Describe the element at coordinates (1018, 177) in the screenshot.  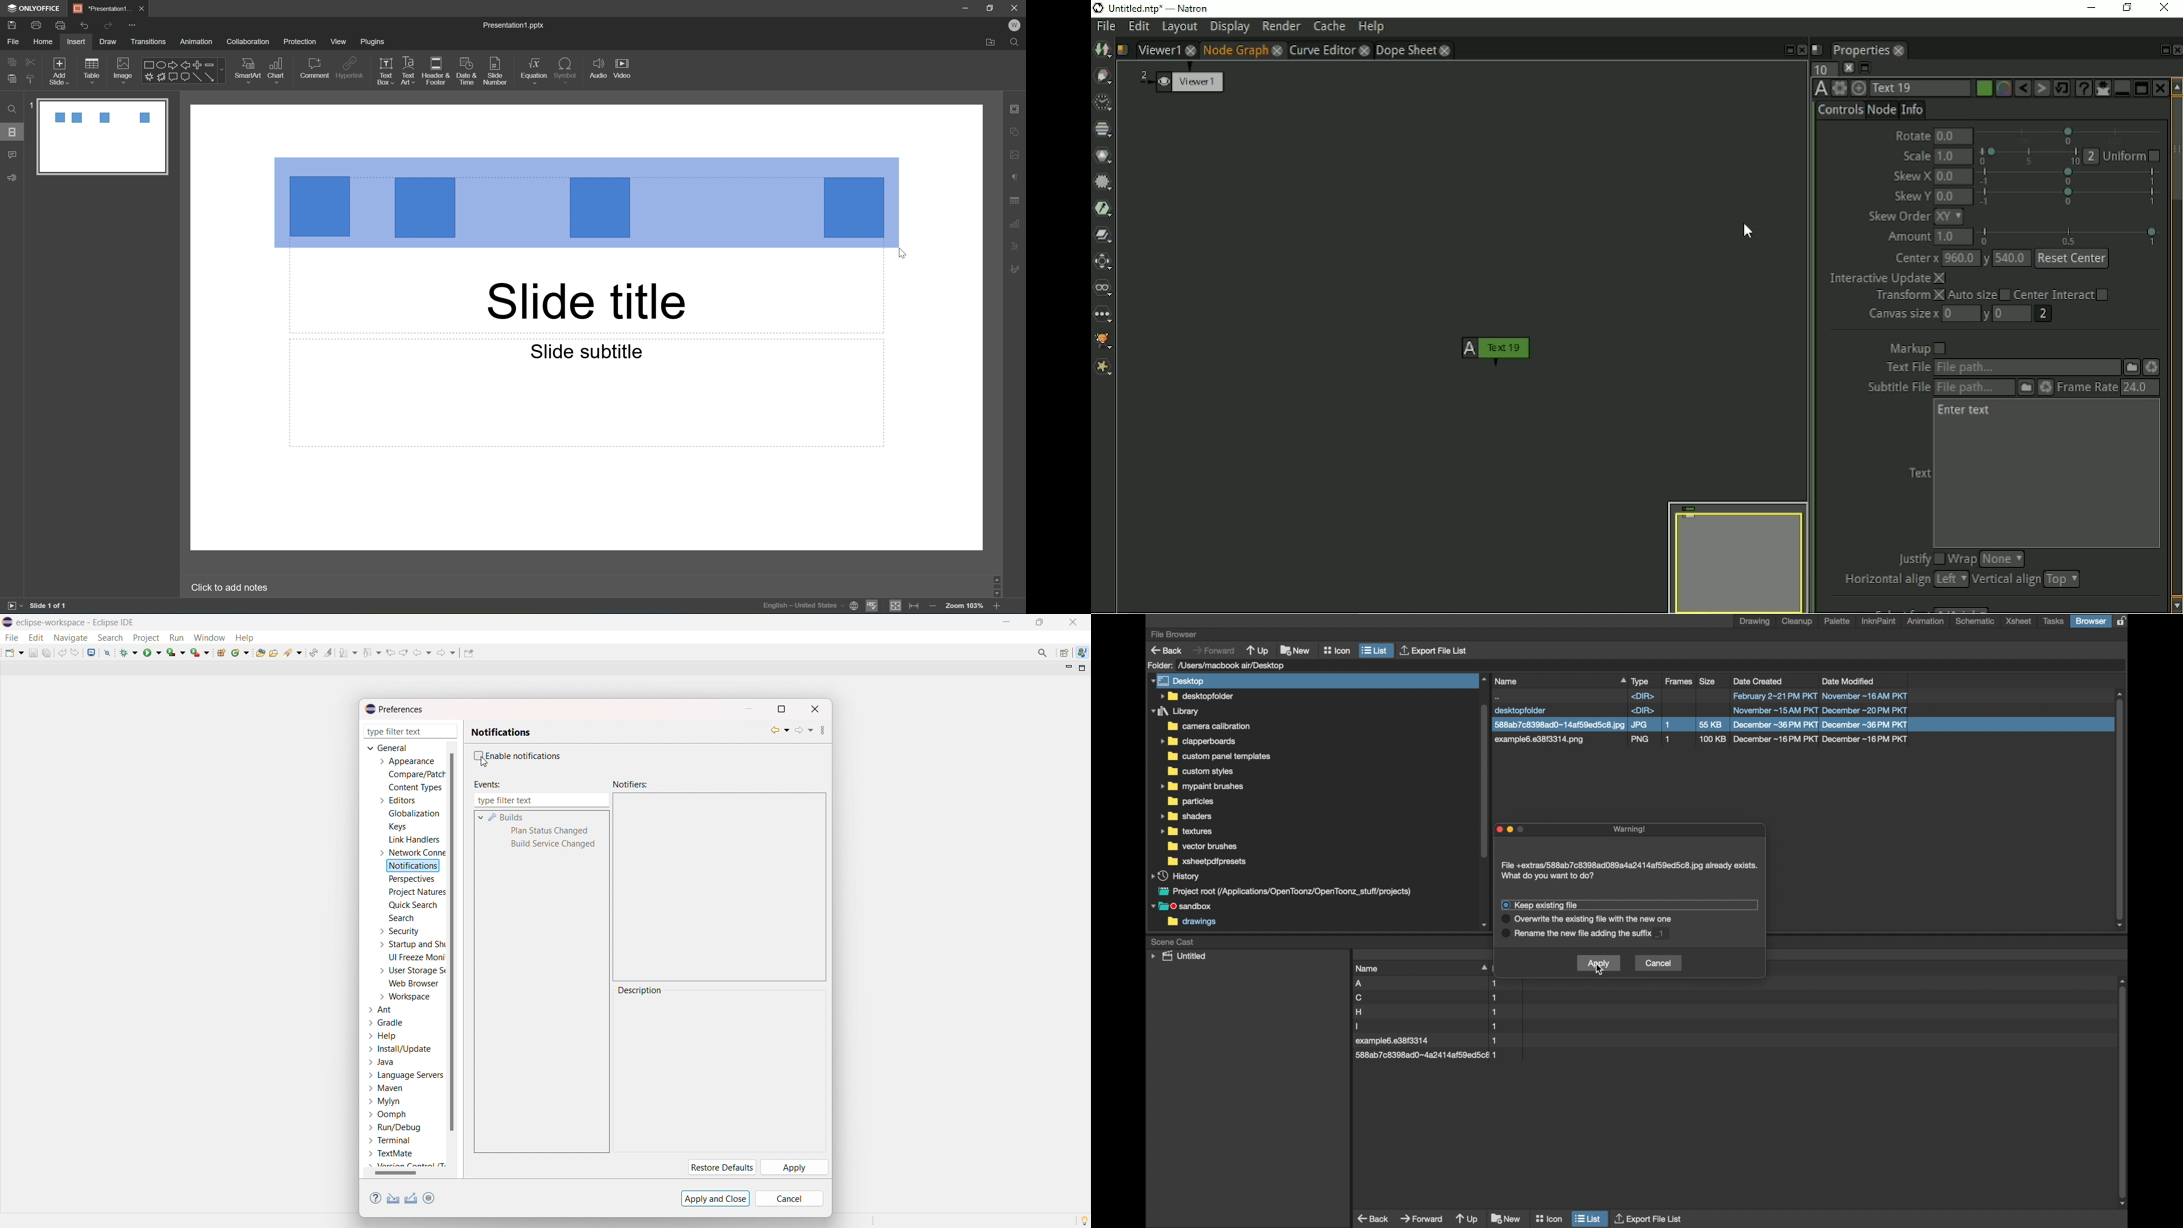
I see `paragraph settings` at that location.